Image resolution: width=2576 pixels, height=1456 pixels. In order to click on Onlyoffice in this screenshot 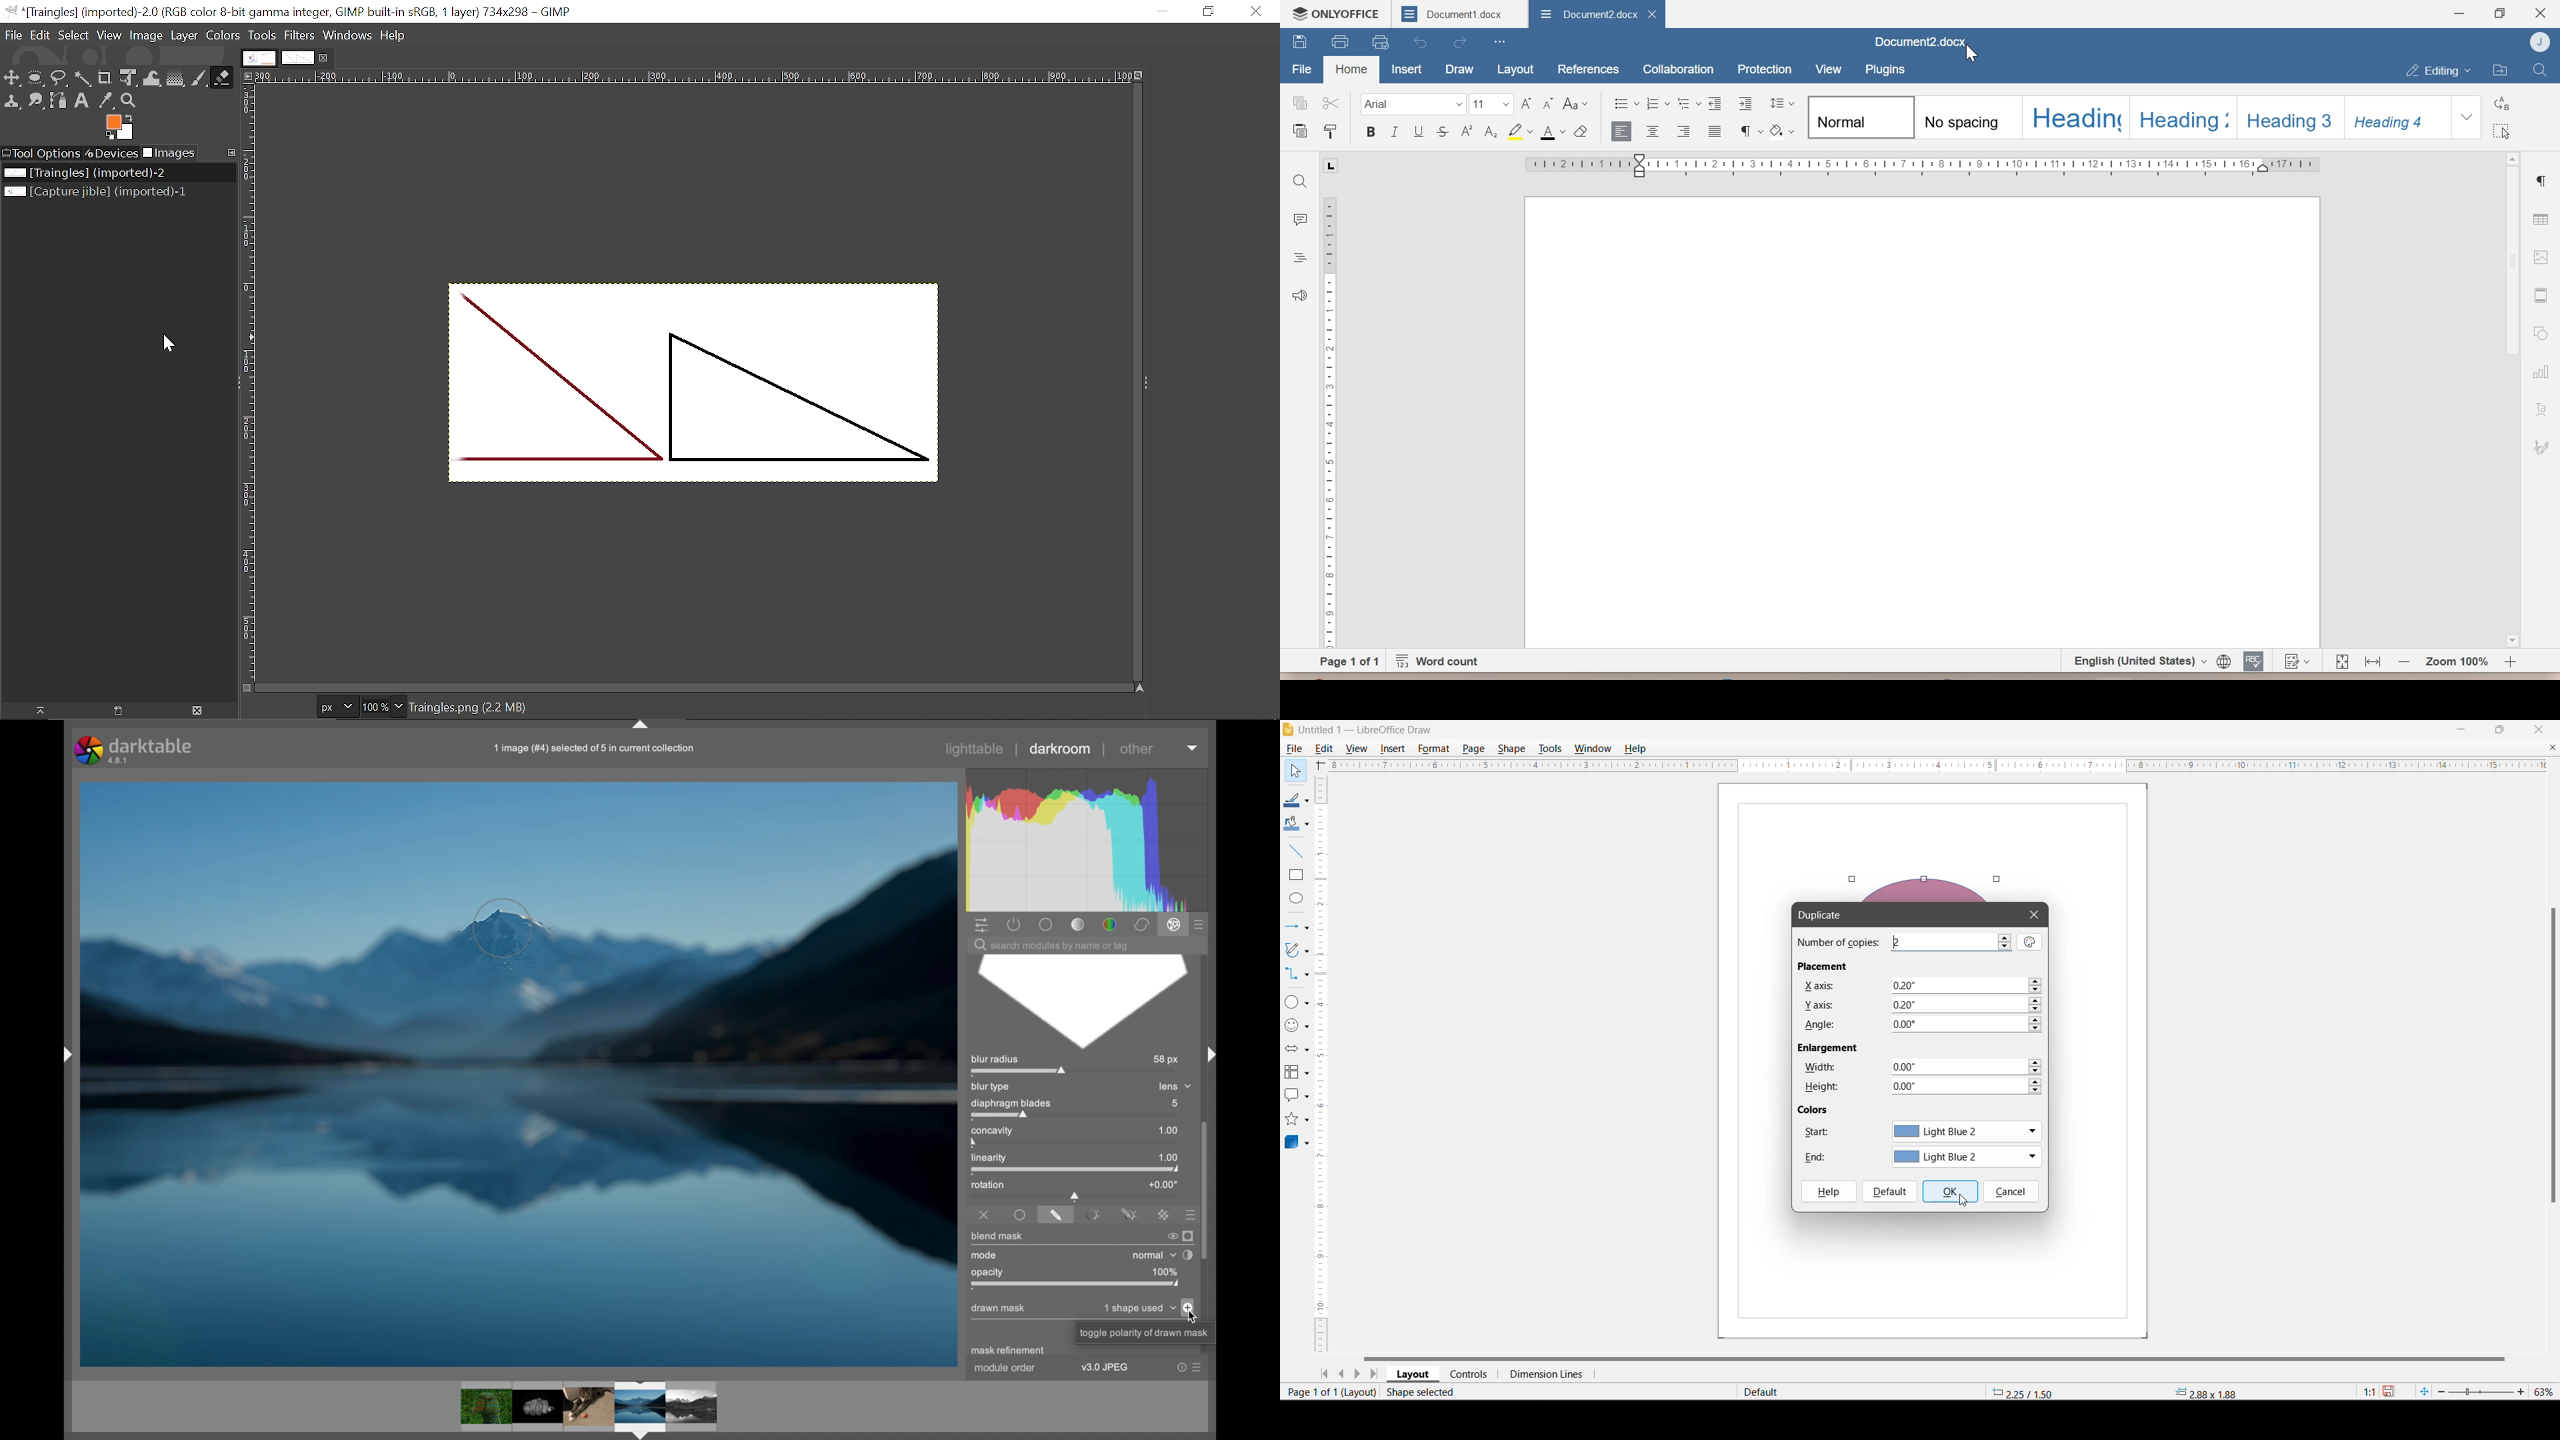, I will do `click(1349, 13)`.